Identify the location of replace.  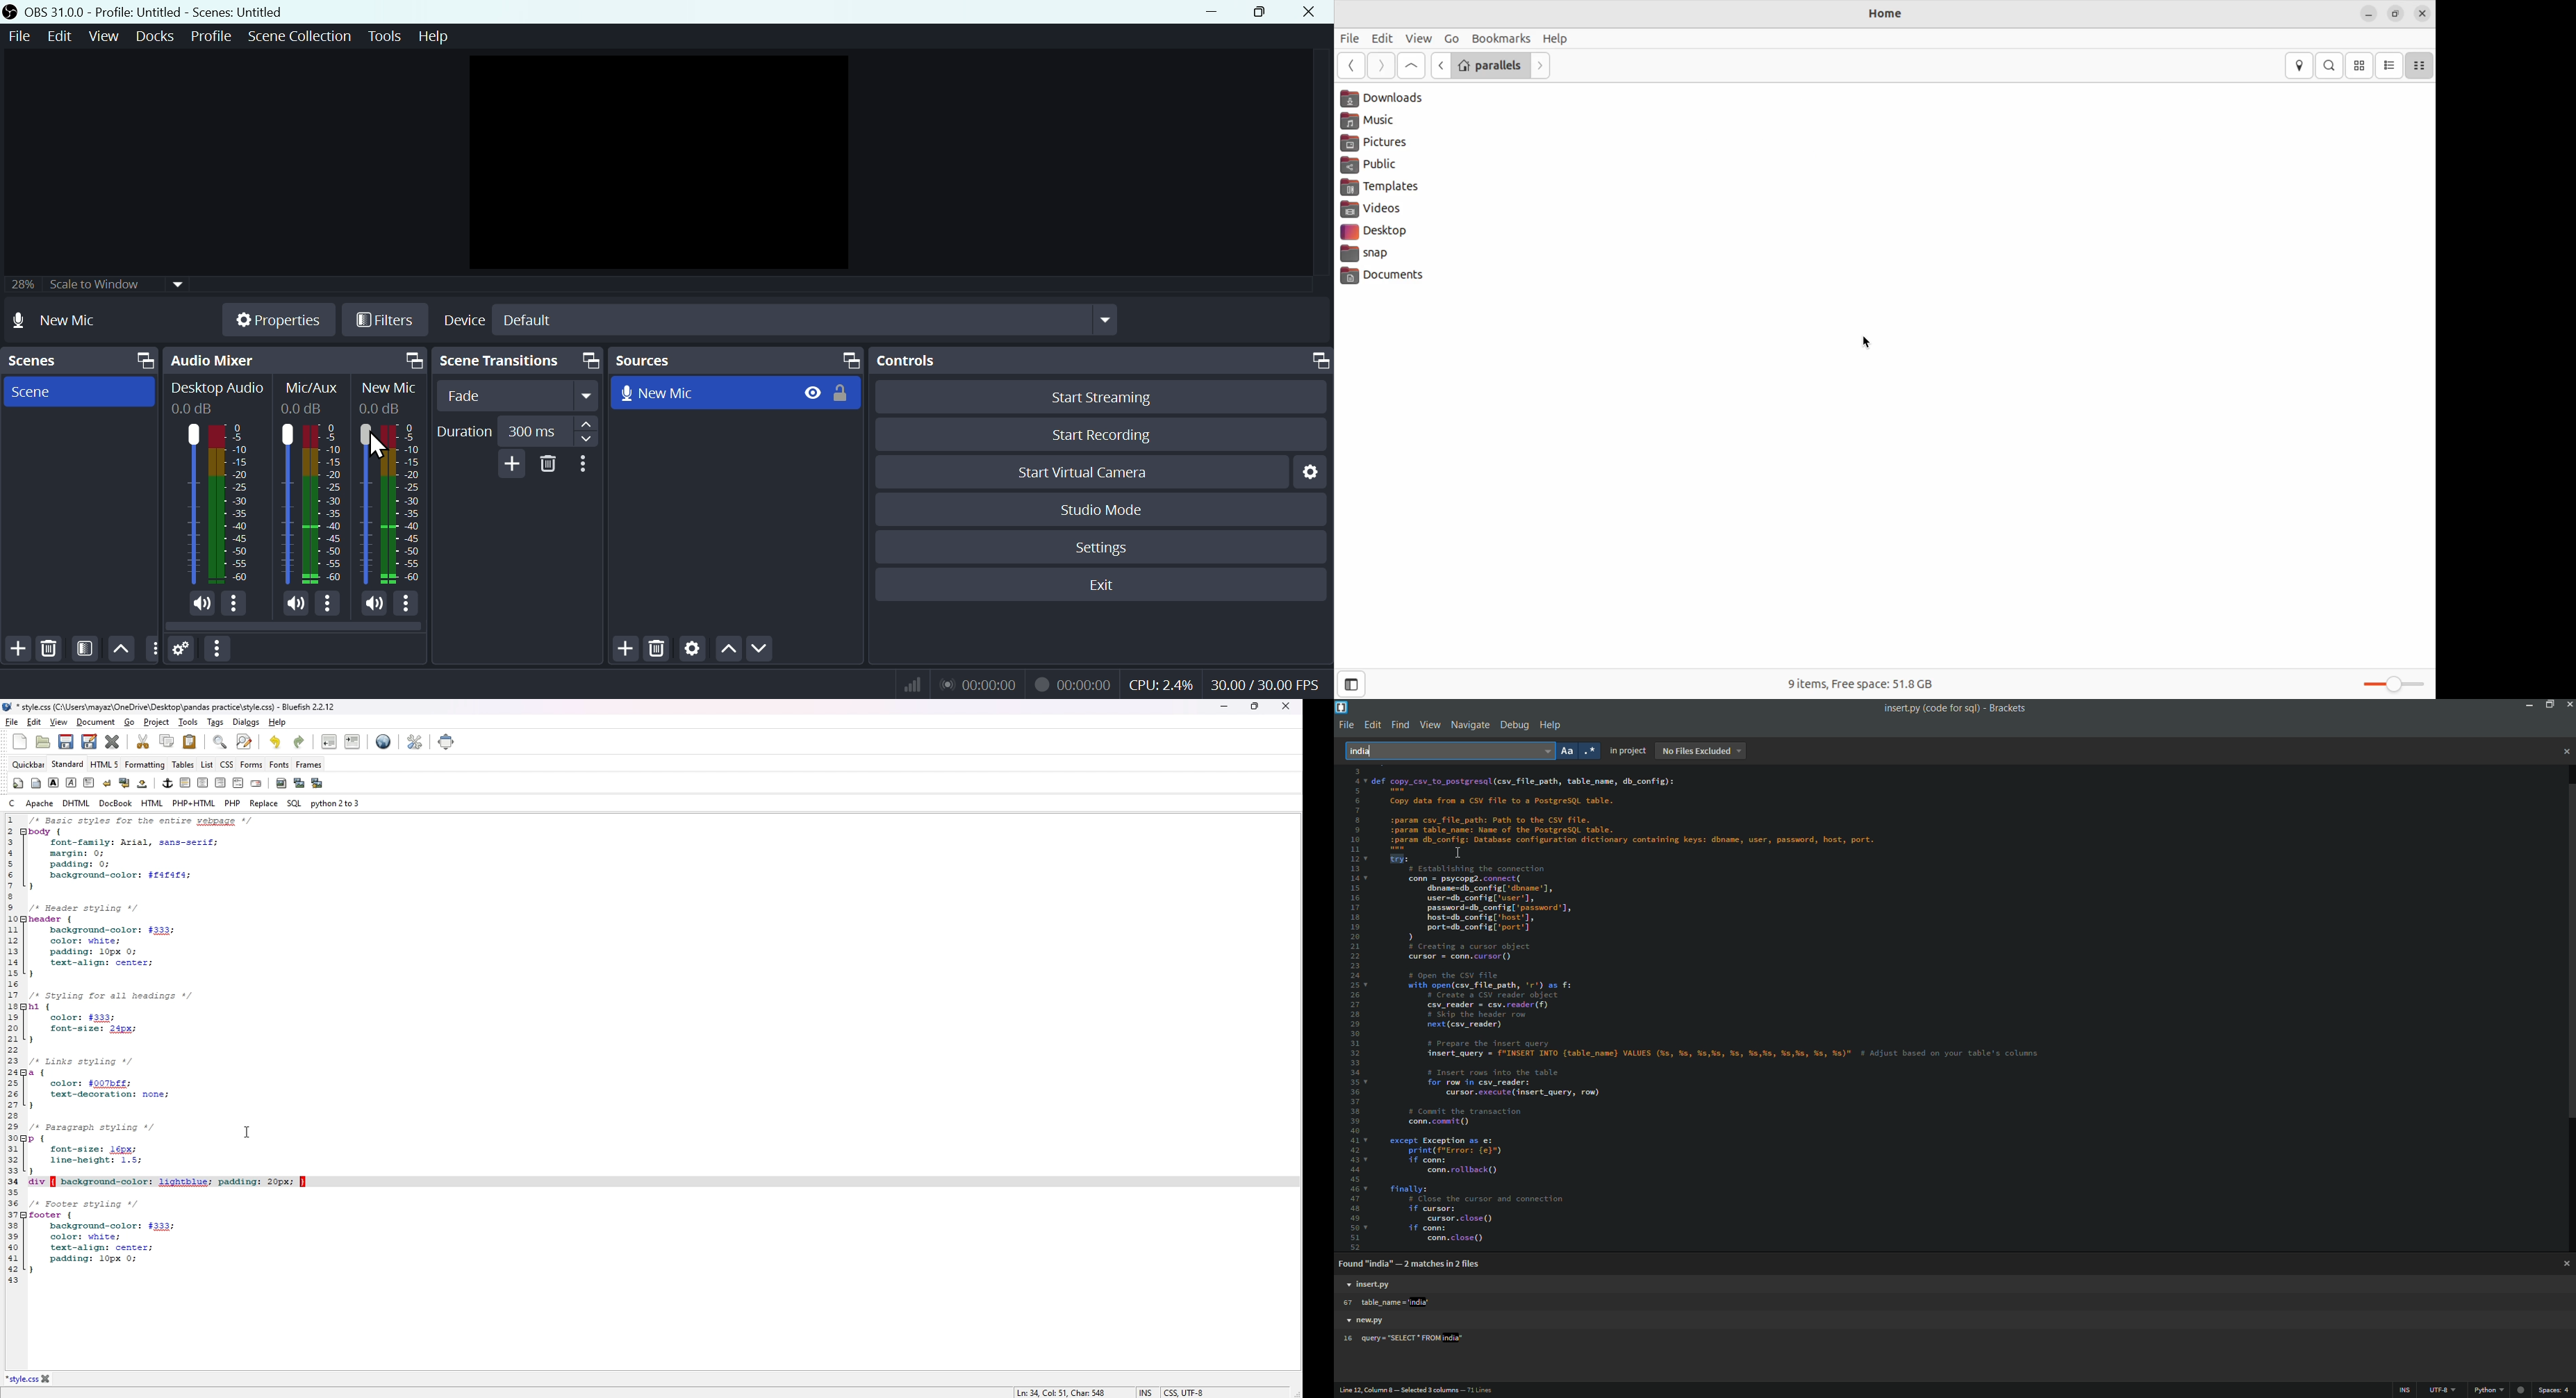
(264, 804).